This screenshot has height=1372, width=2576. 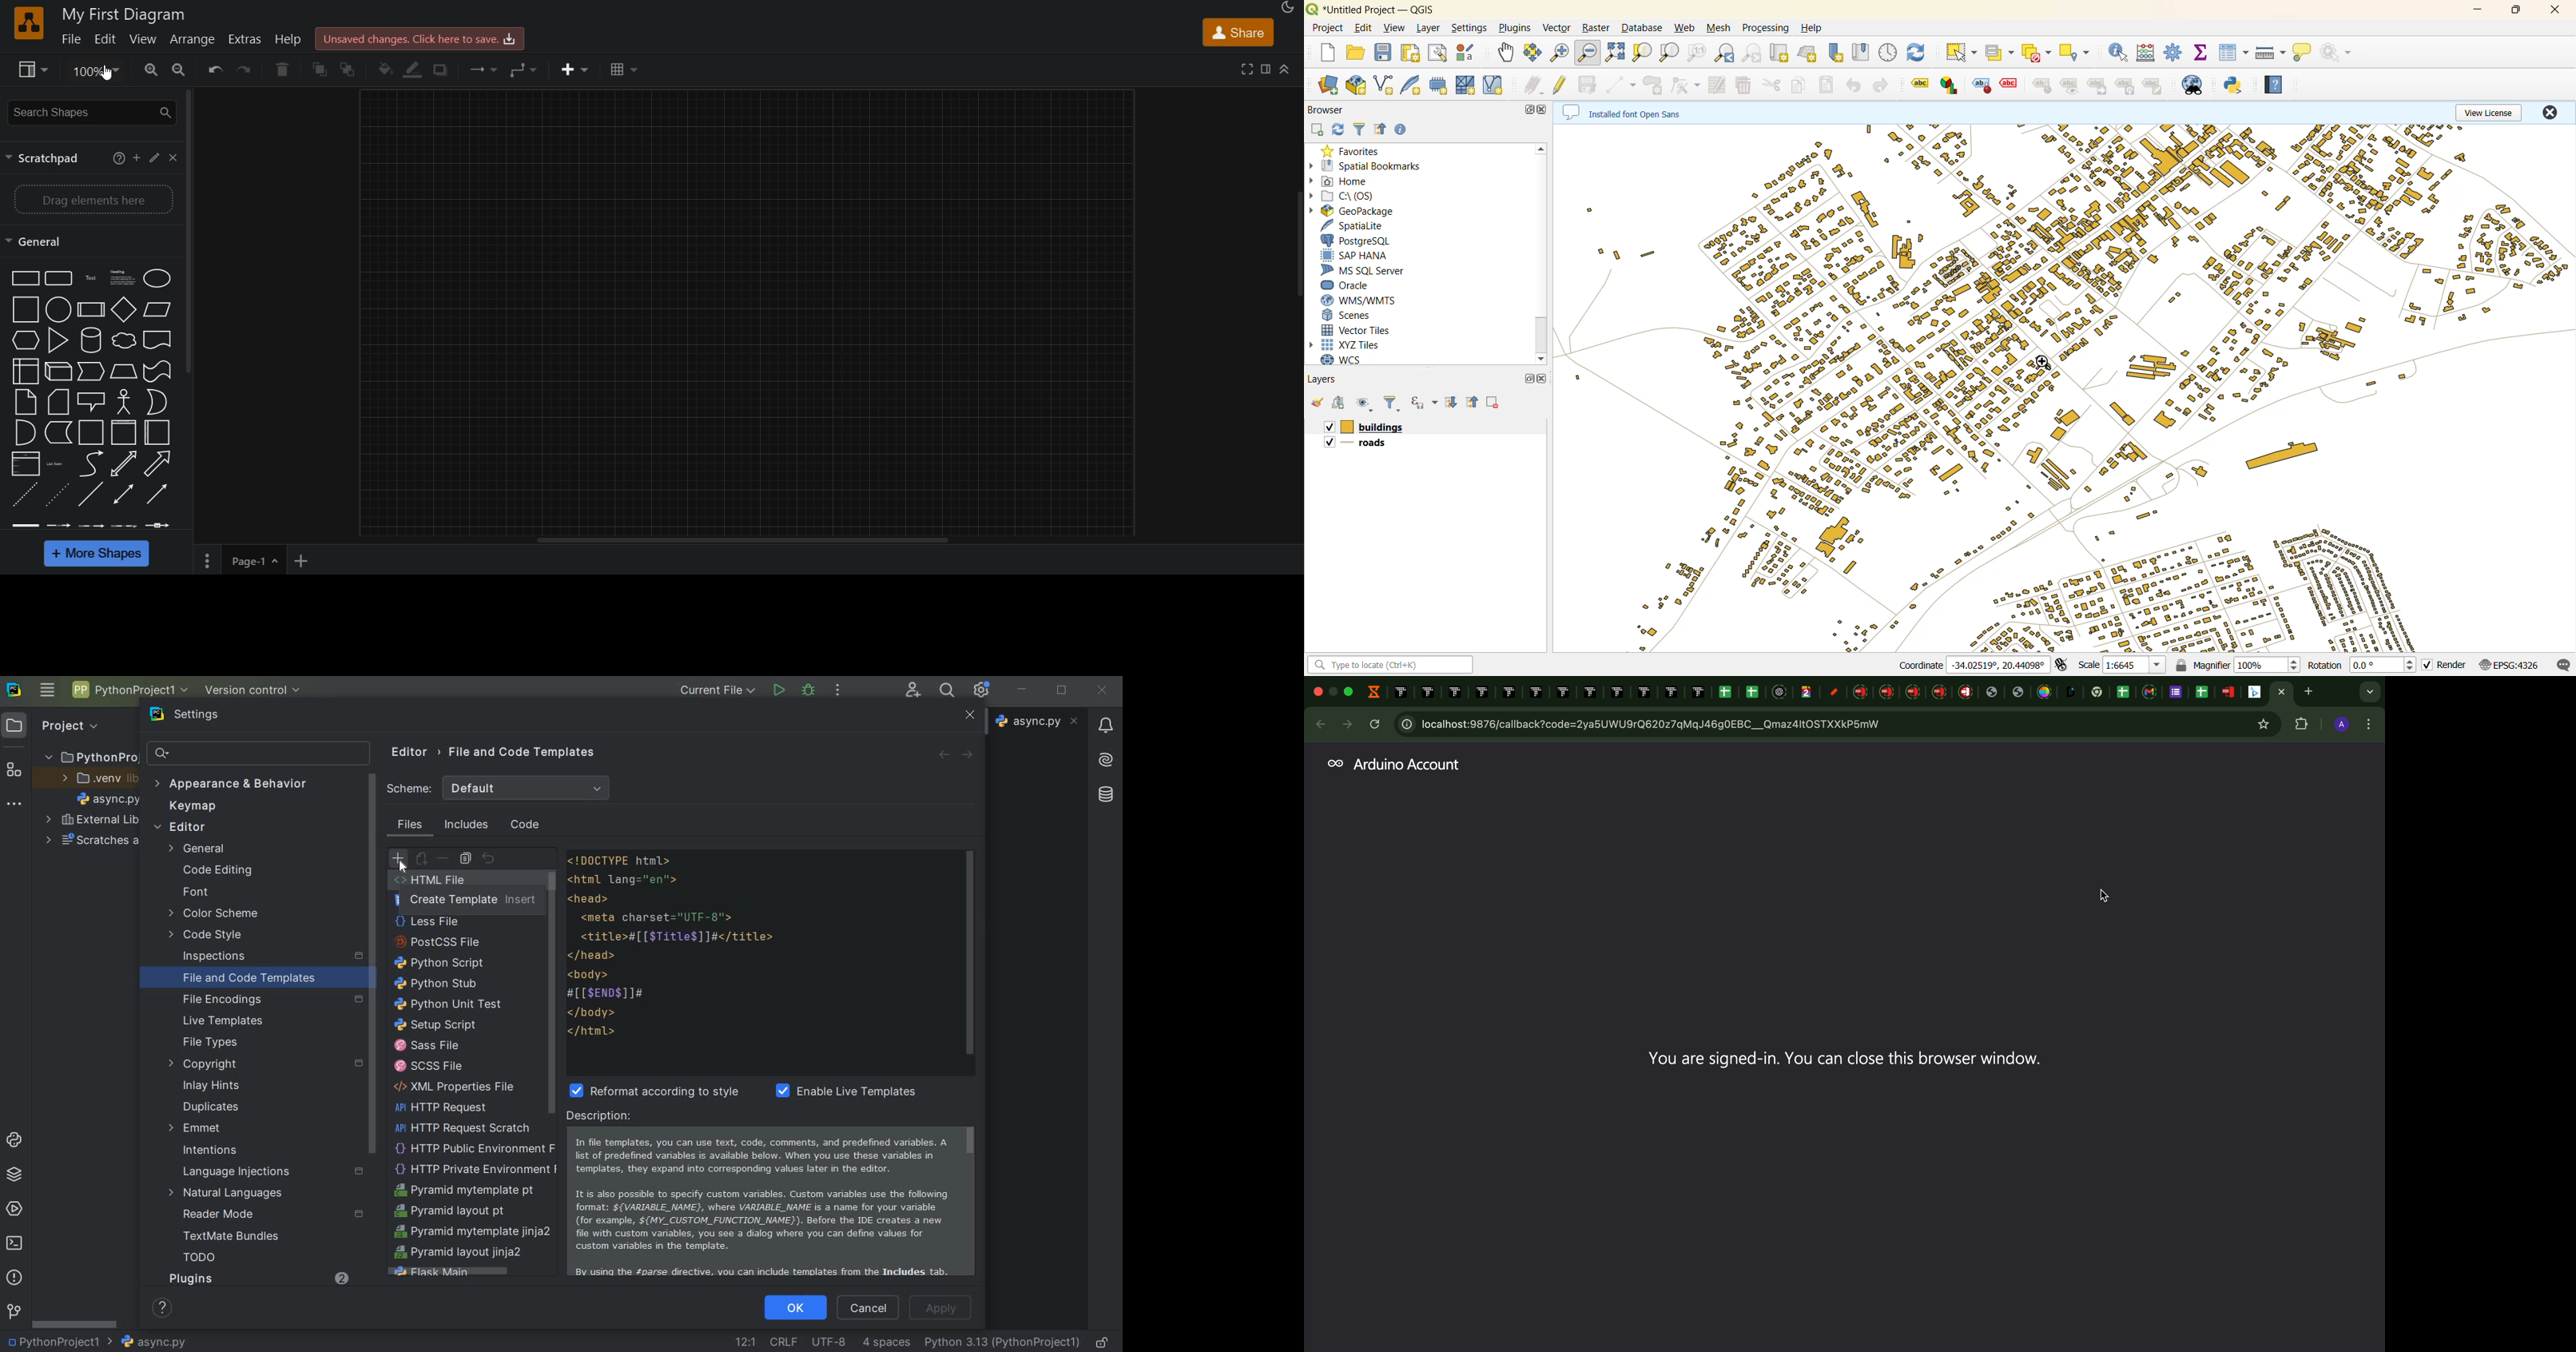 What do you see at coordinates (308, 561) in the screenshot?
I see `add new page` at bounding box center [308, 561].